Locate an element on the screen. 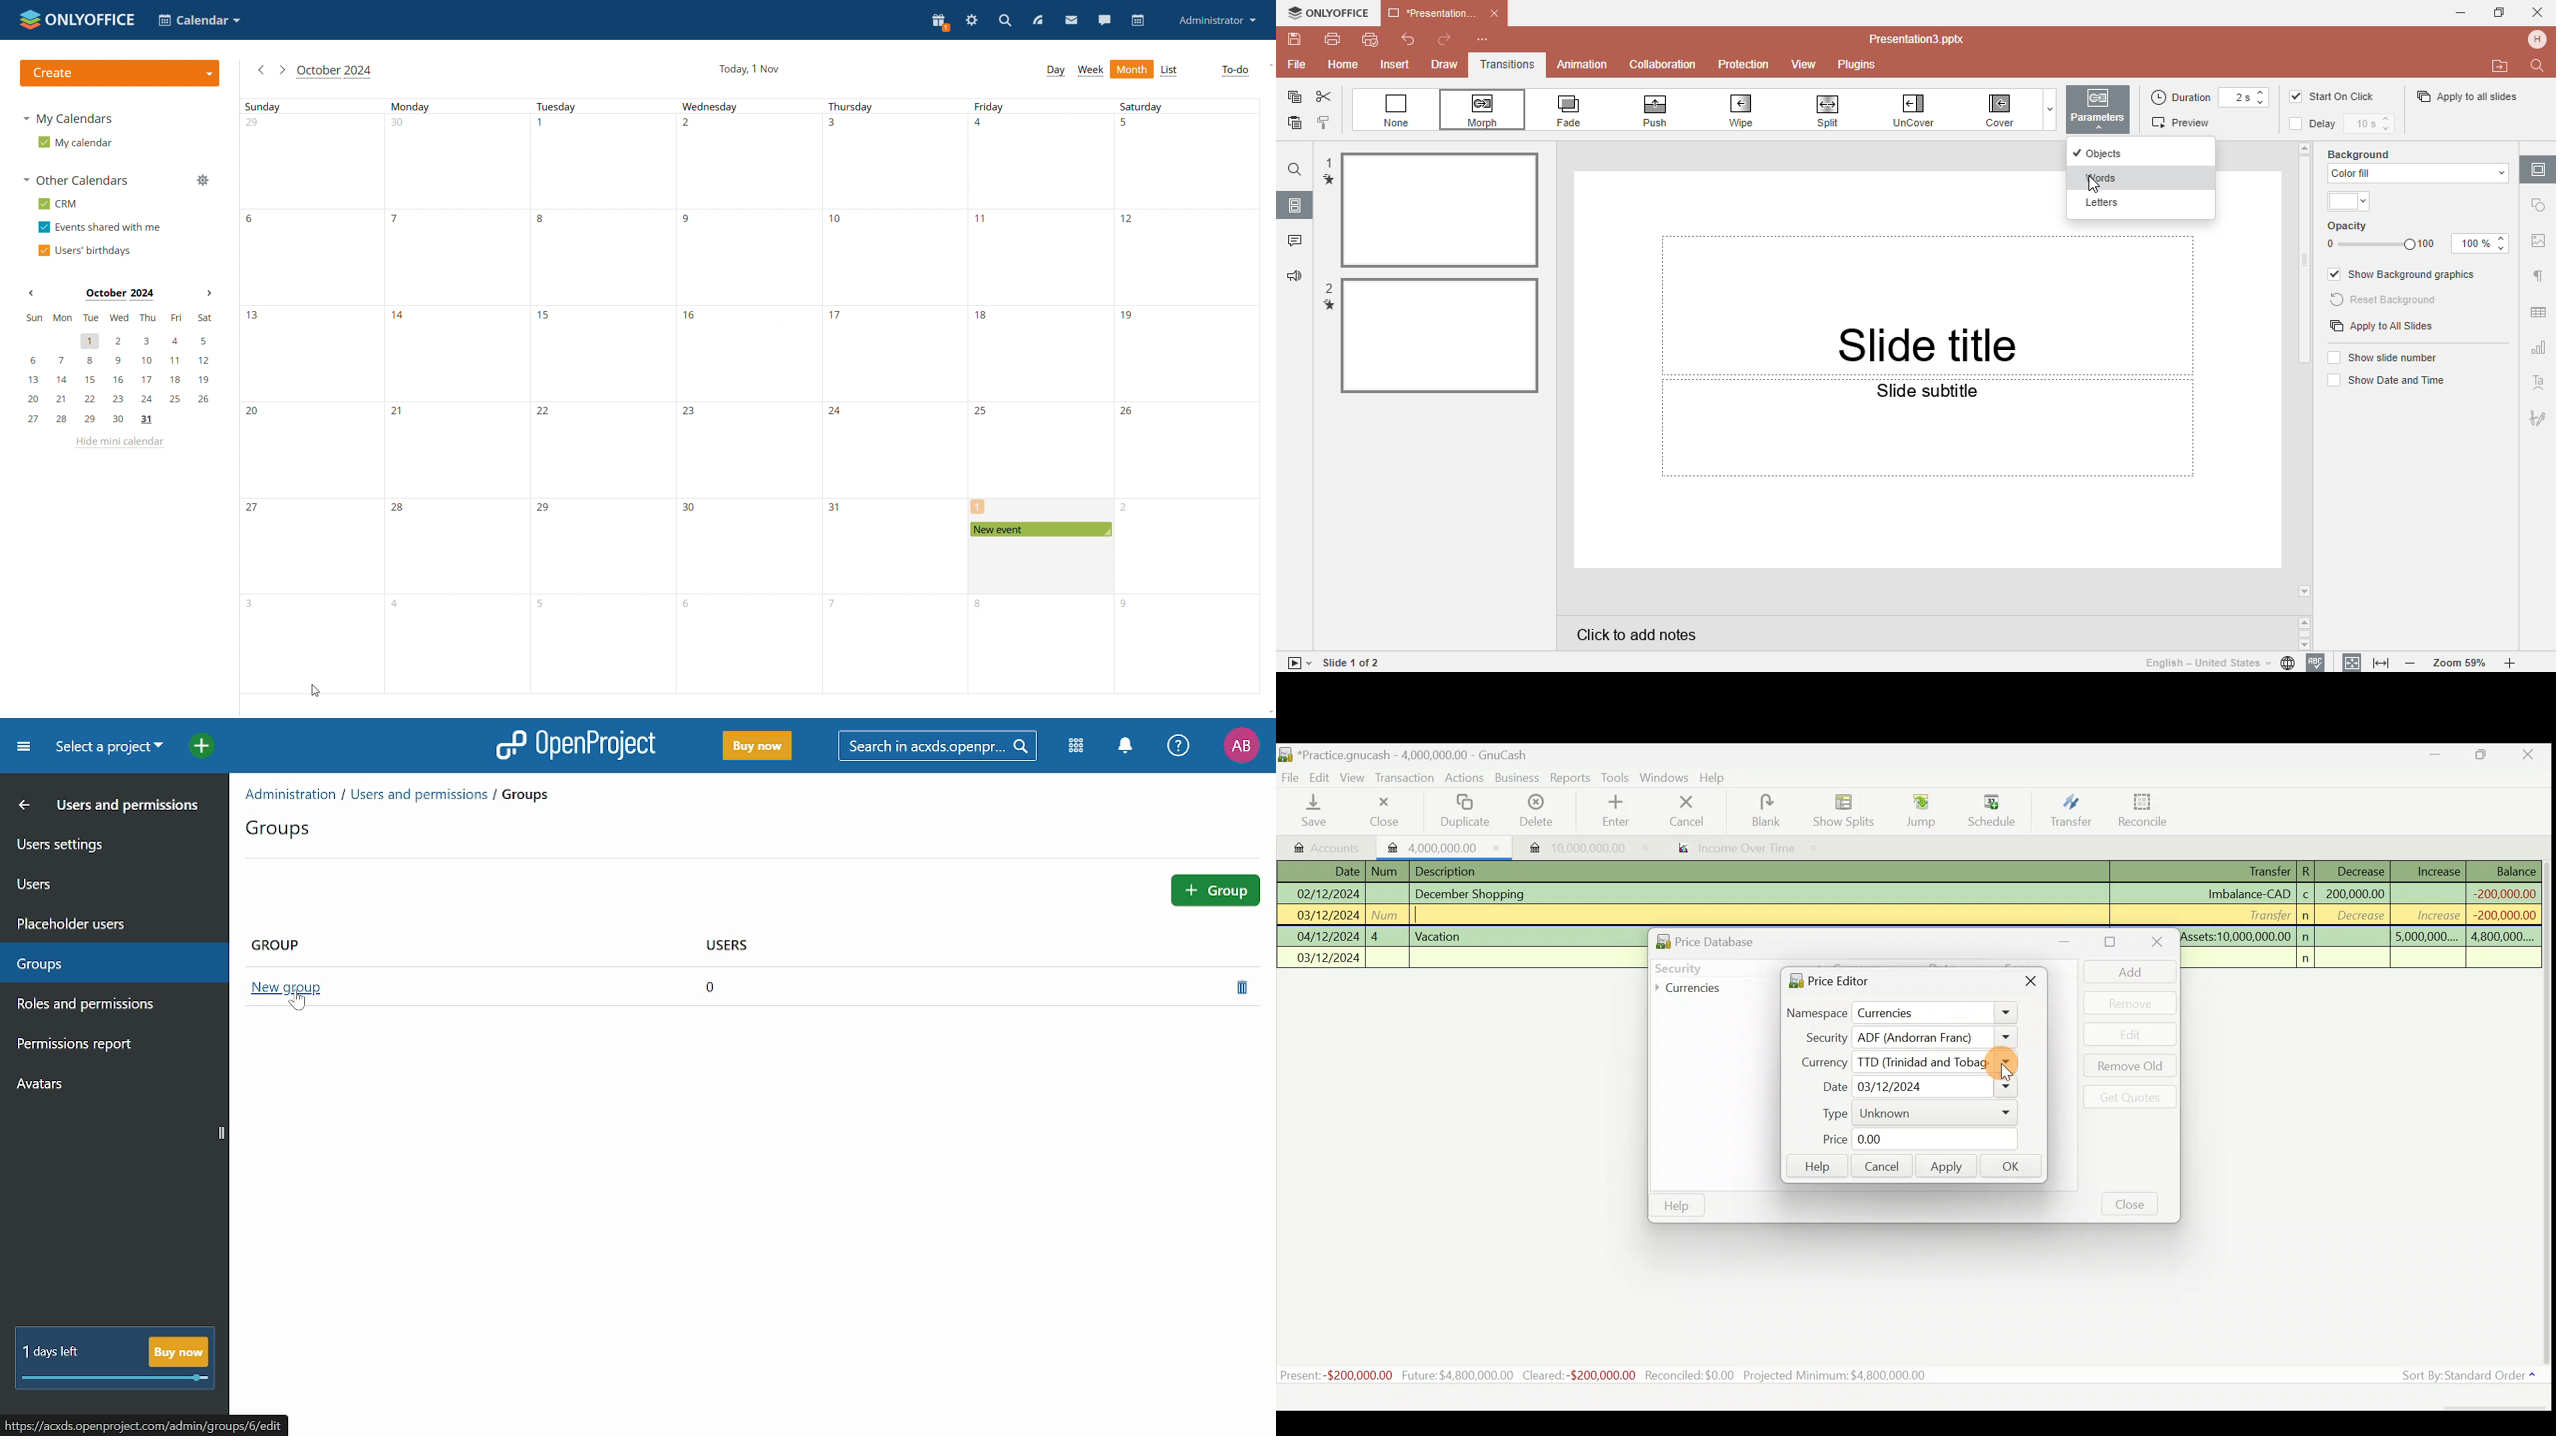  Sort by is located at coordinates (2463, 1377).